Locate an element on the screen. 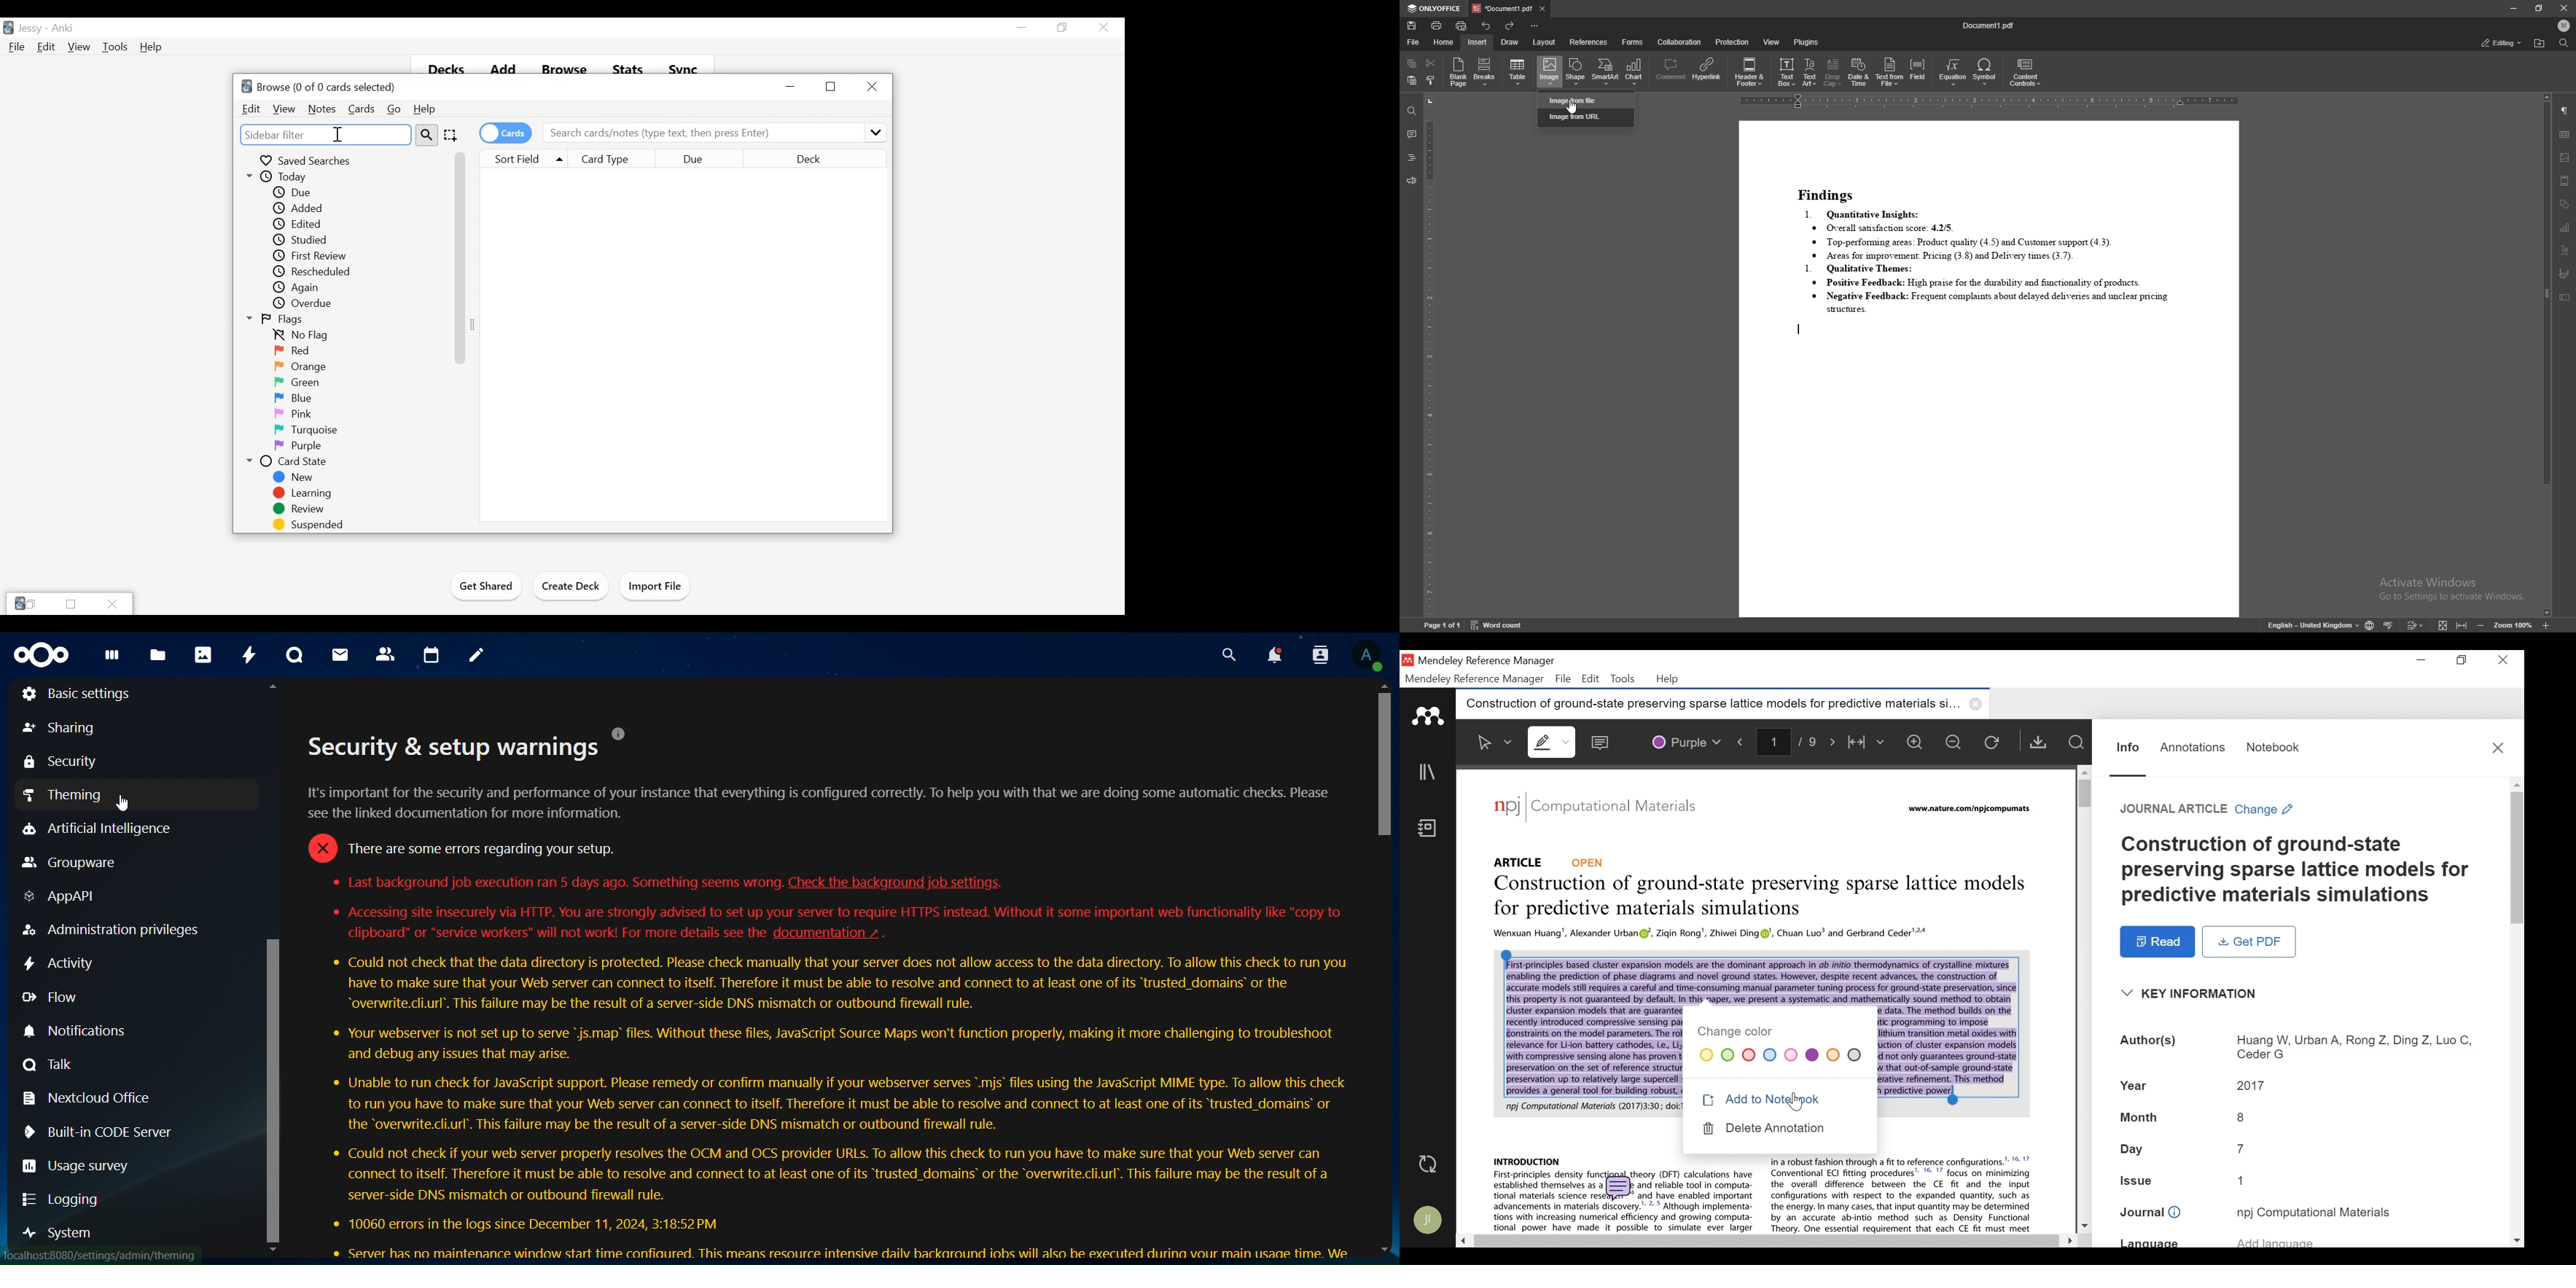 The width and height of the screenshot is (2576, 1288). chart is located at coordinates (1635, 70).